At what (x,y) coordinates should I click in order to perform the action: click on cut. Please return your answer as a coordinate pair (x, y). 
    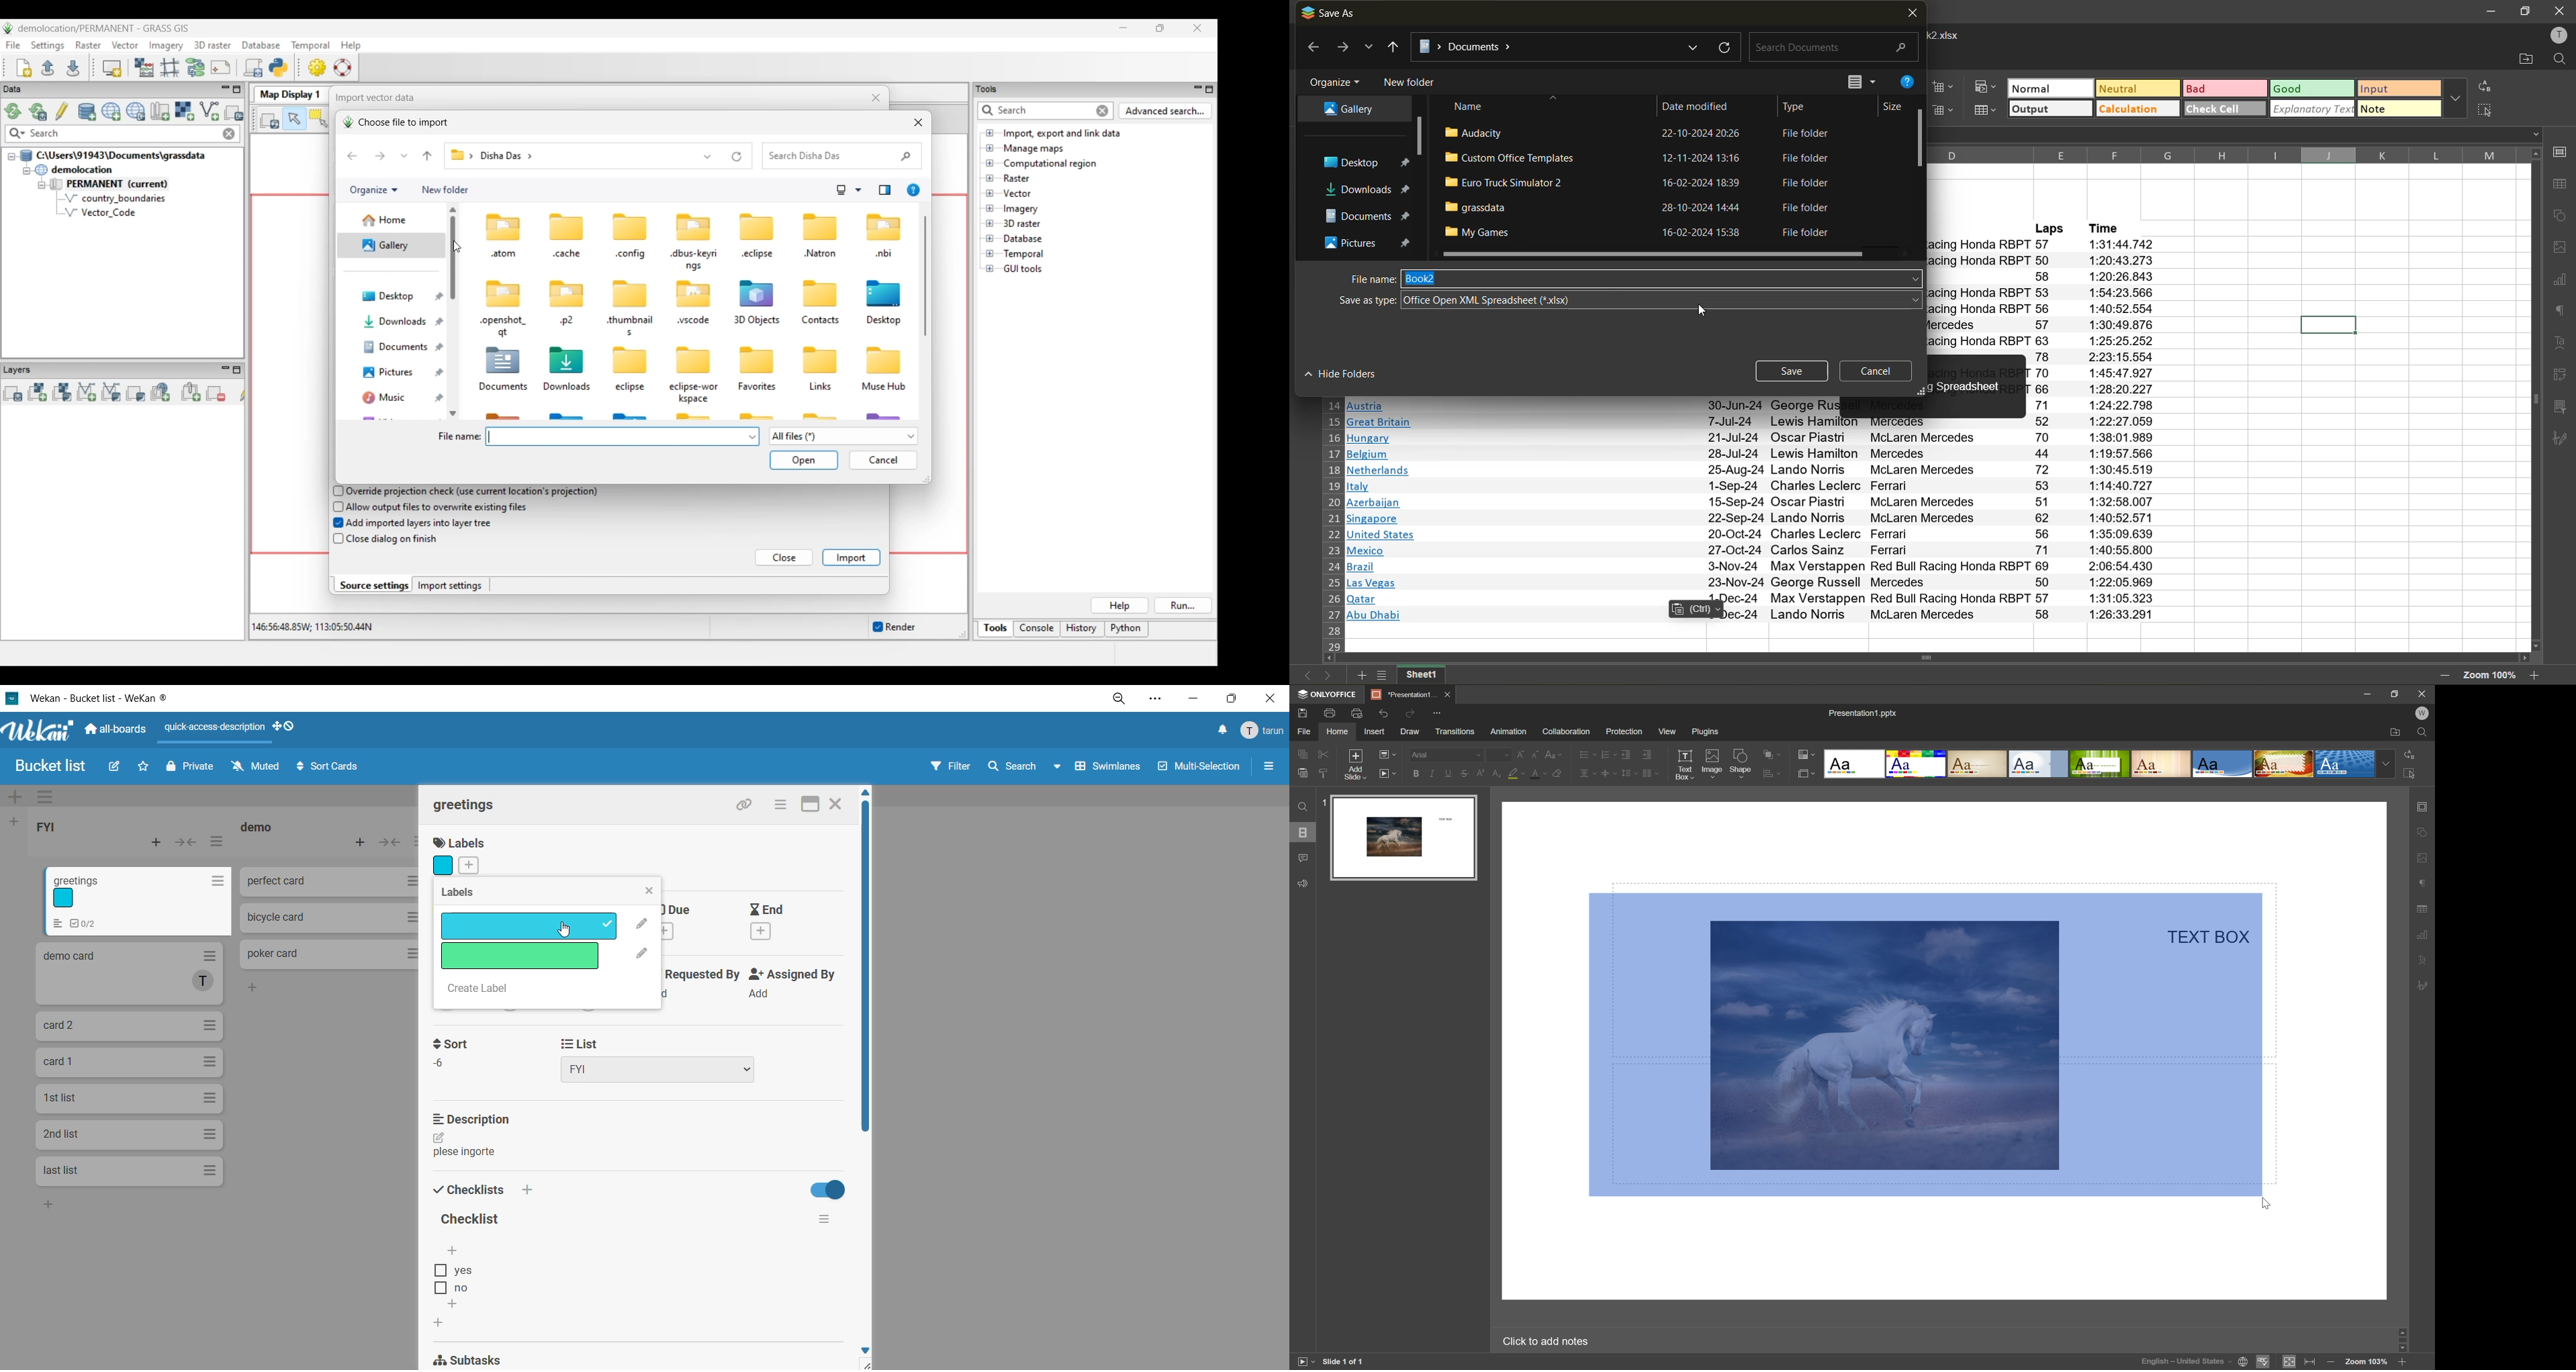
    Looking at the image, I should click on (1325, 753).